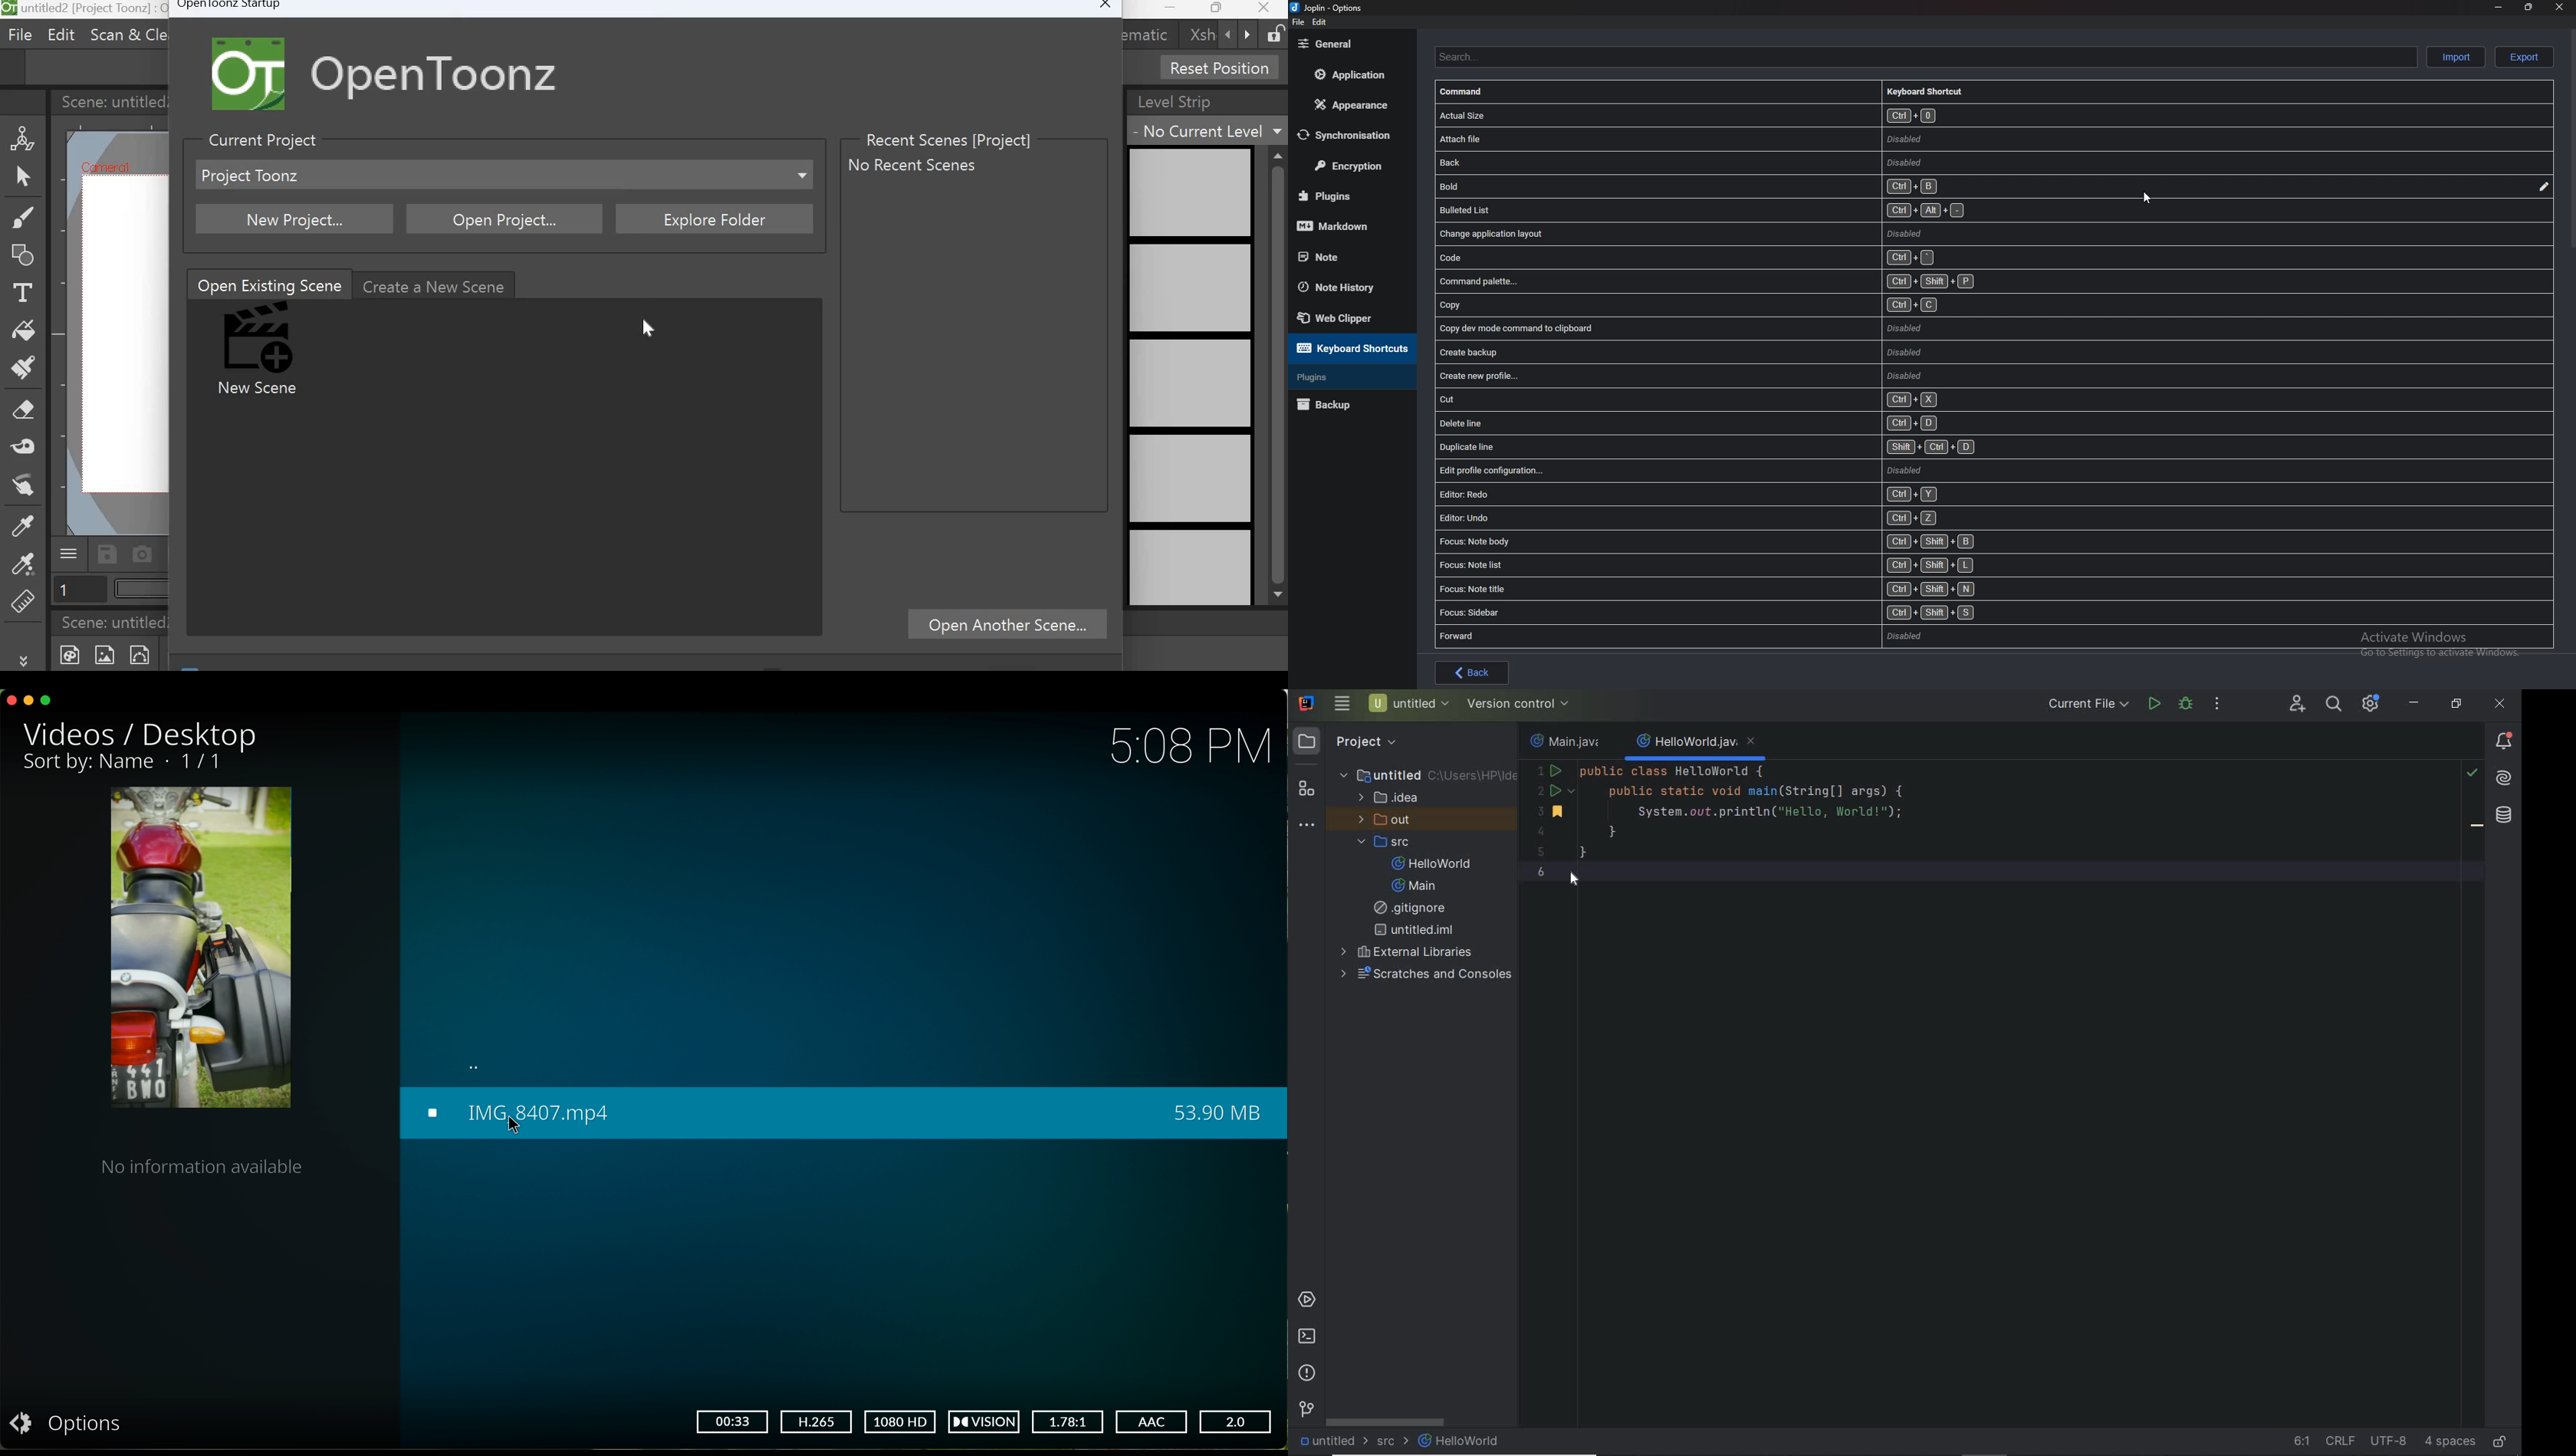 The height and width of the screenshot is (1456, 2576). What do you see at coordinates (1690, 400) in the screenshot?
I see `cut` at bounding box center [1690, 400].